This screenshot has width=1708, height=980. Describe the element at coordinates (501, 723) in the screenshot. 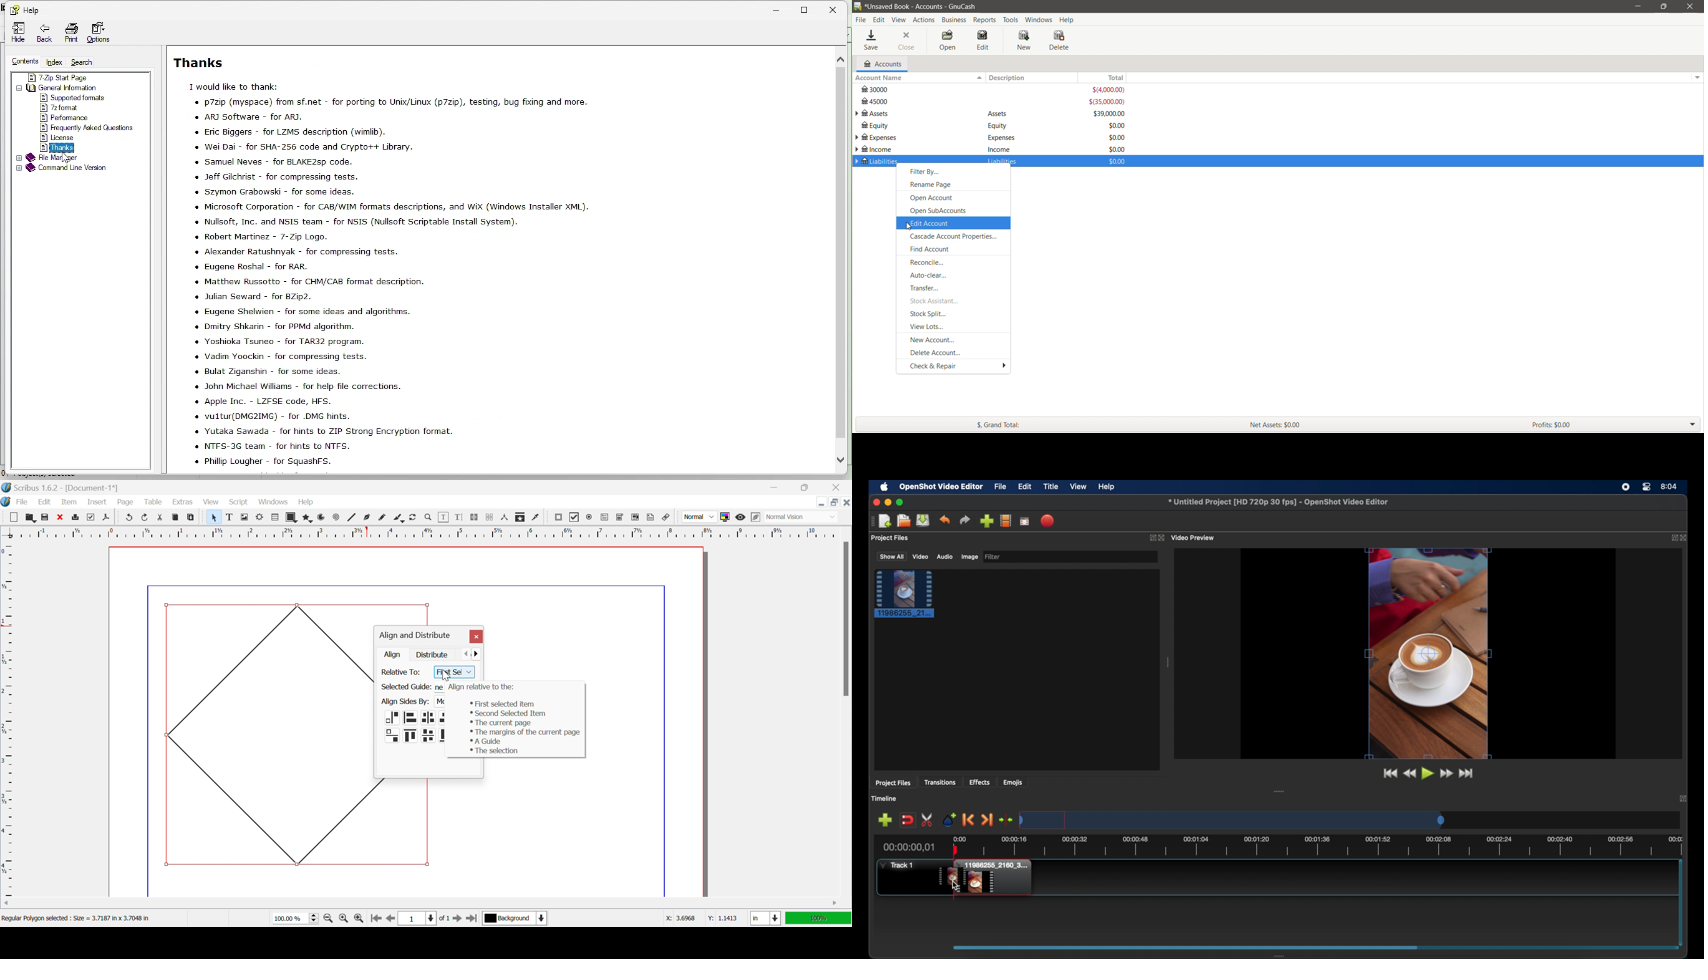

I see `The current page` at that location.